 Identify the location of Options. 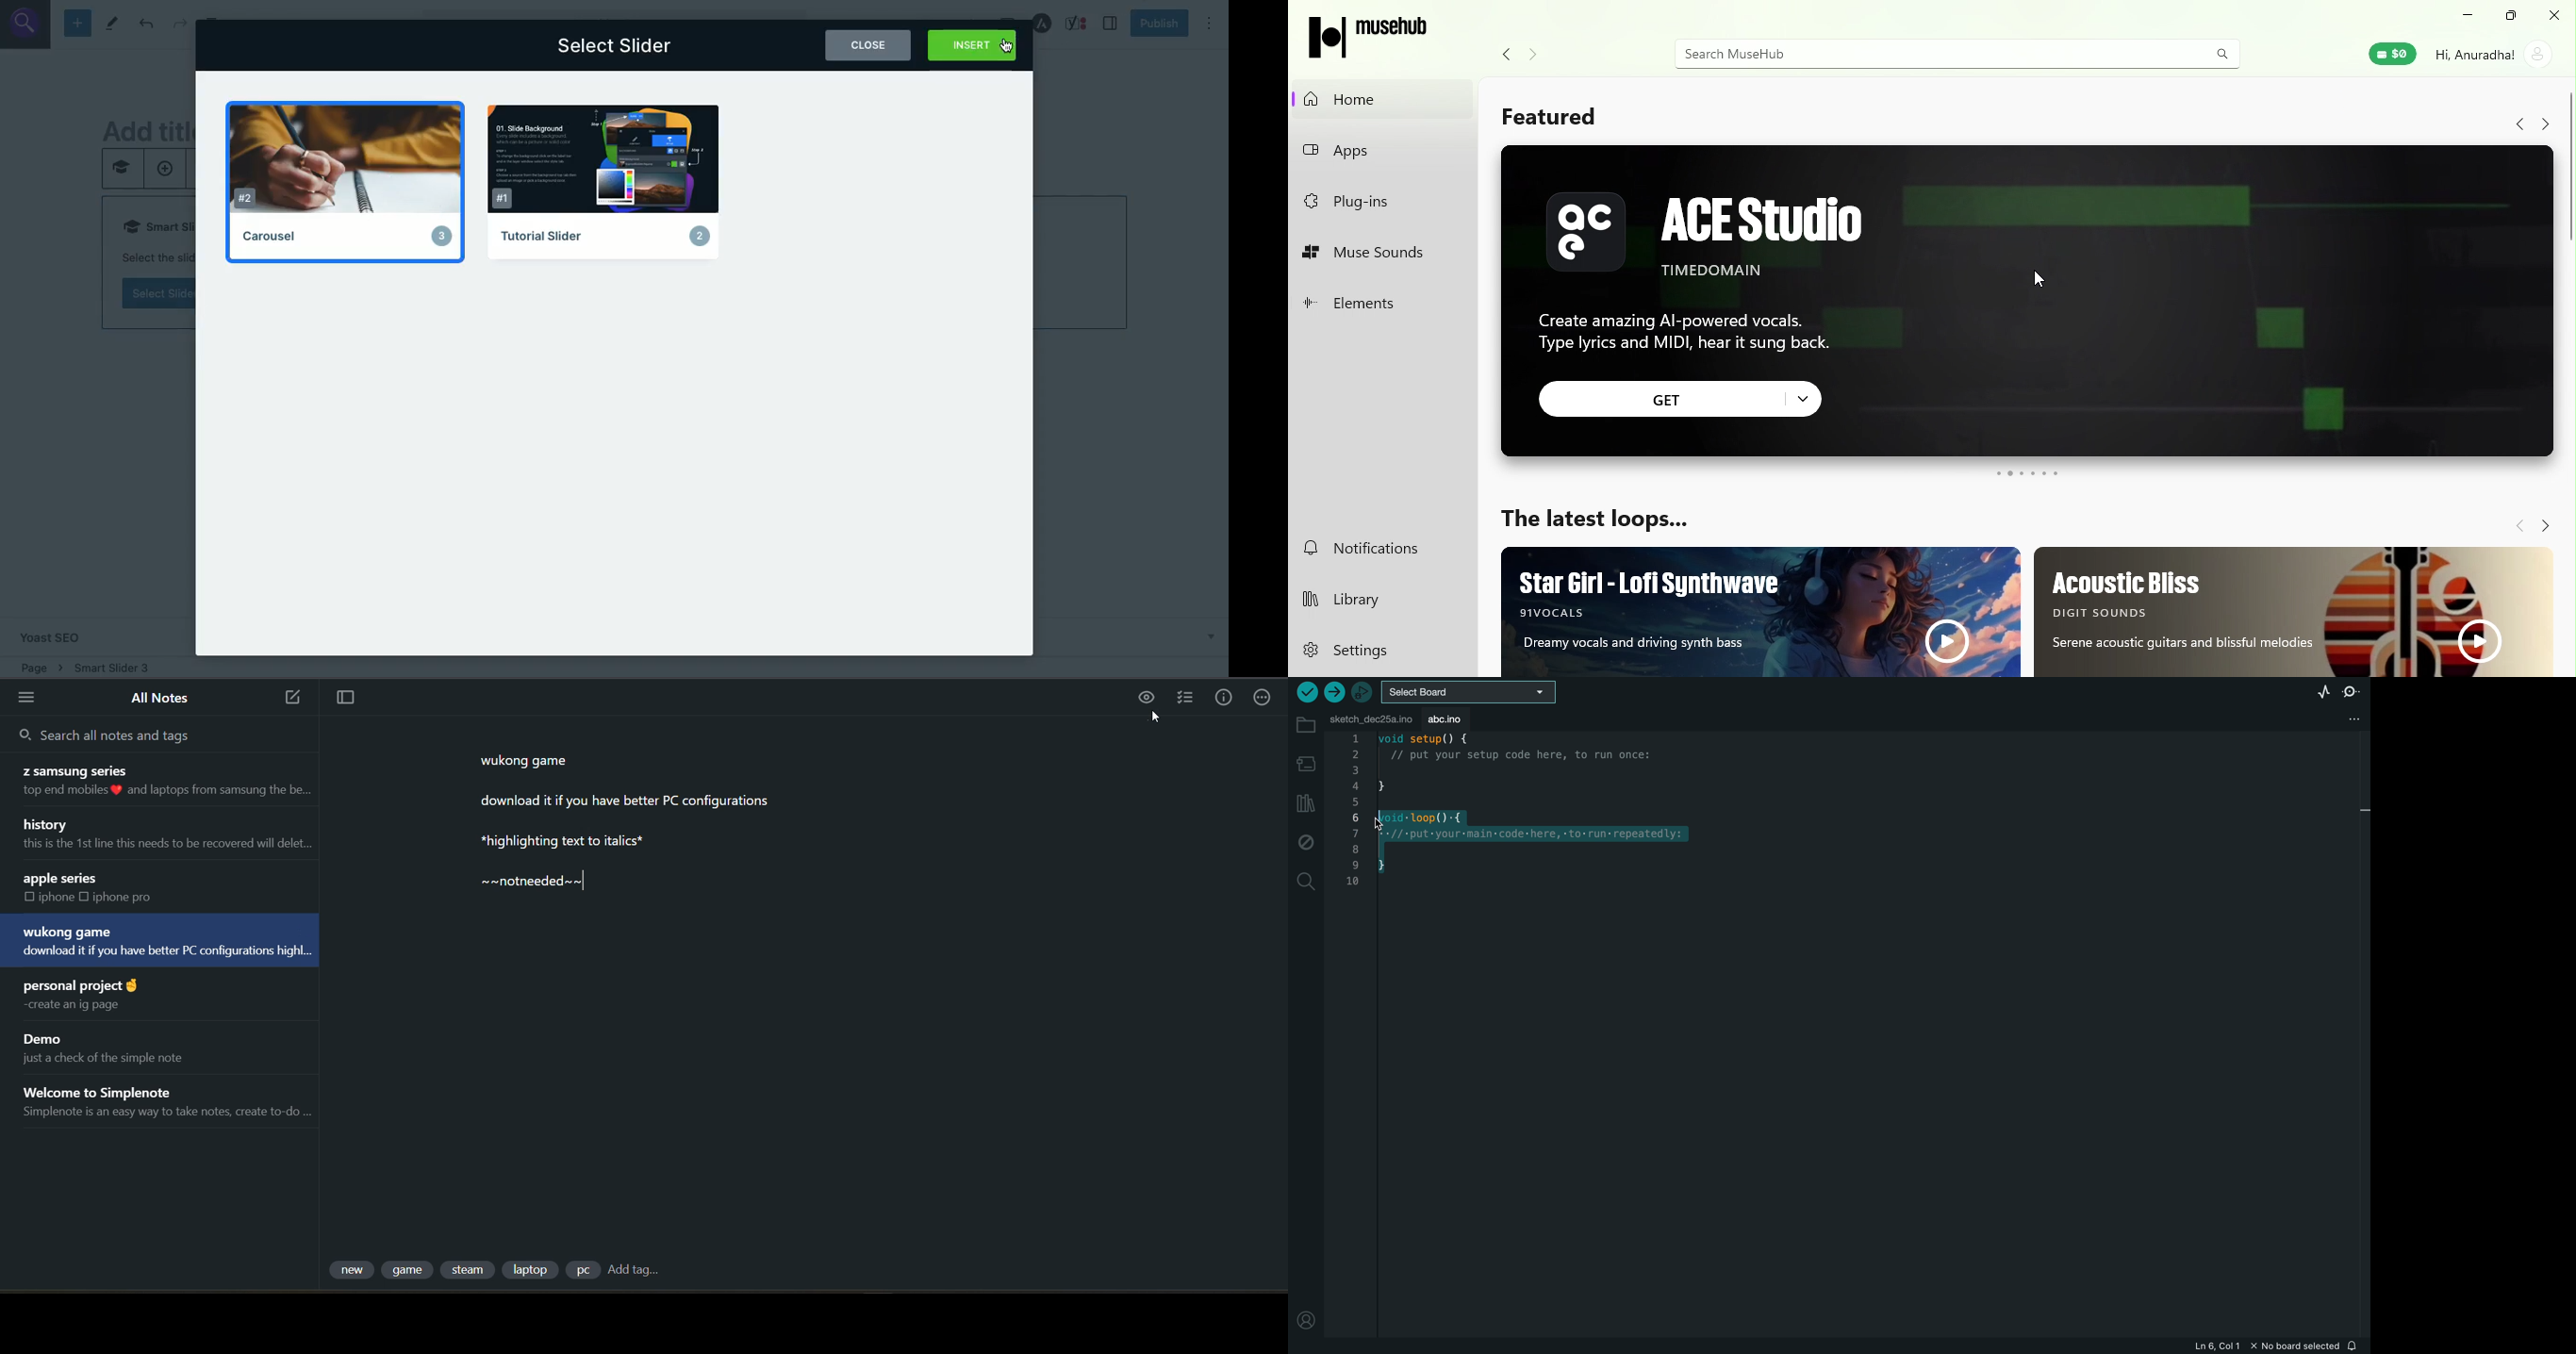
(1210, 23).